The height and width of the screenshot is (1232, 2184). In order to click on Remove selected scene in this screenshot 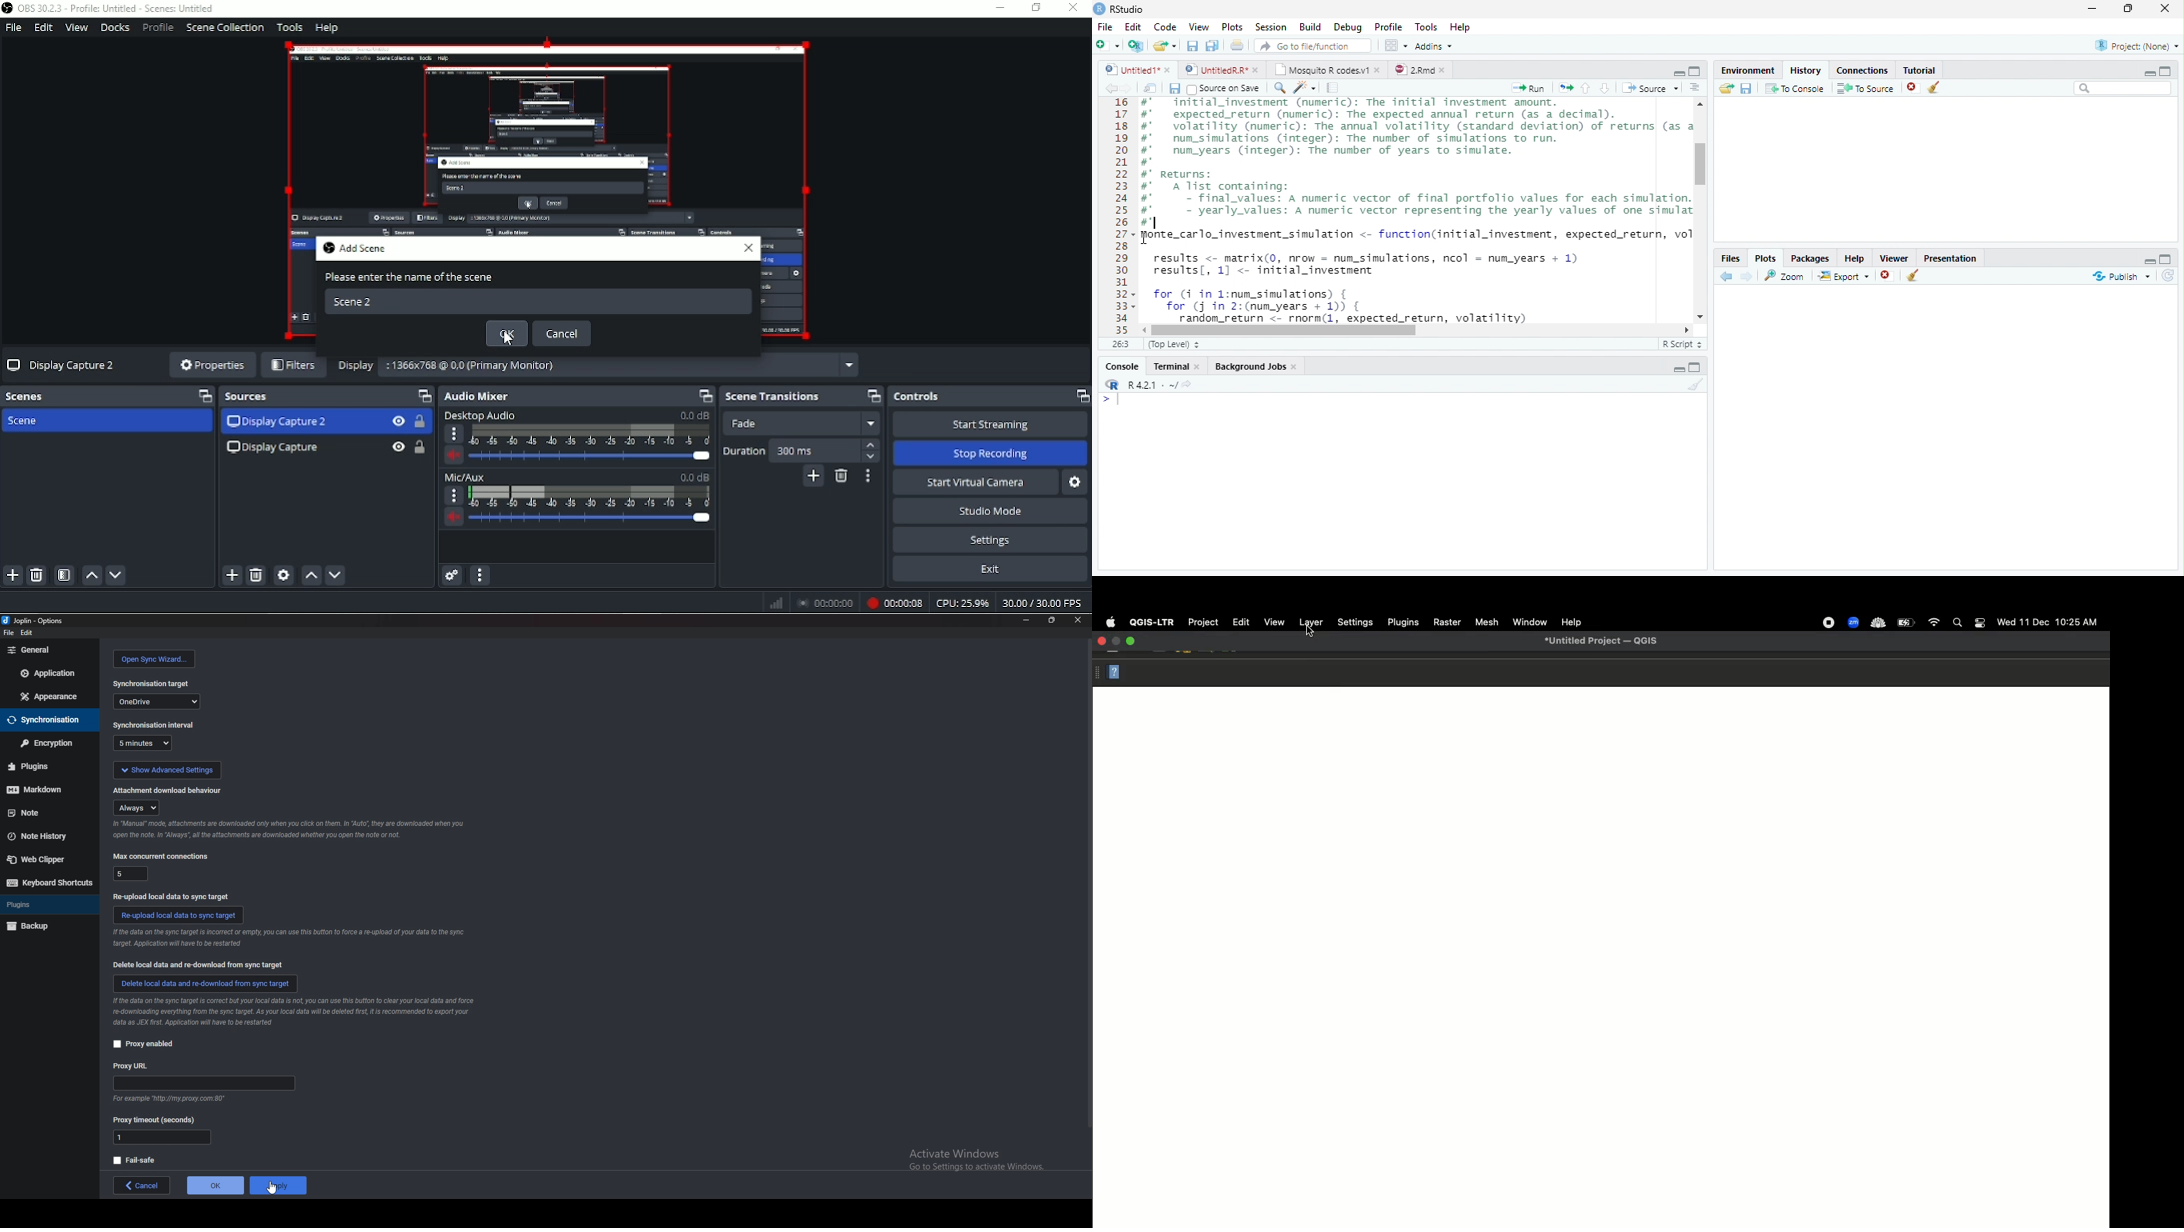, I will do `click(37, 575)`.